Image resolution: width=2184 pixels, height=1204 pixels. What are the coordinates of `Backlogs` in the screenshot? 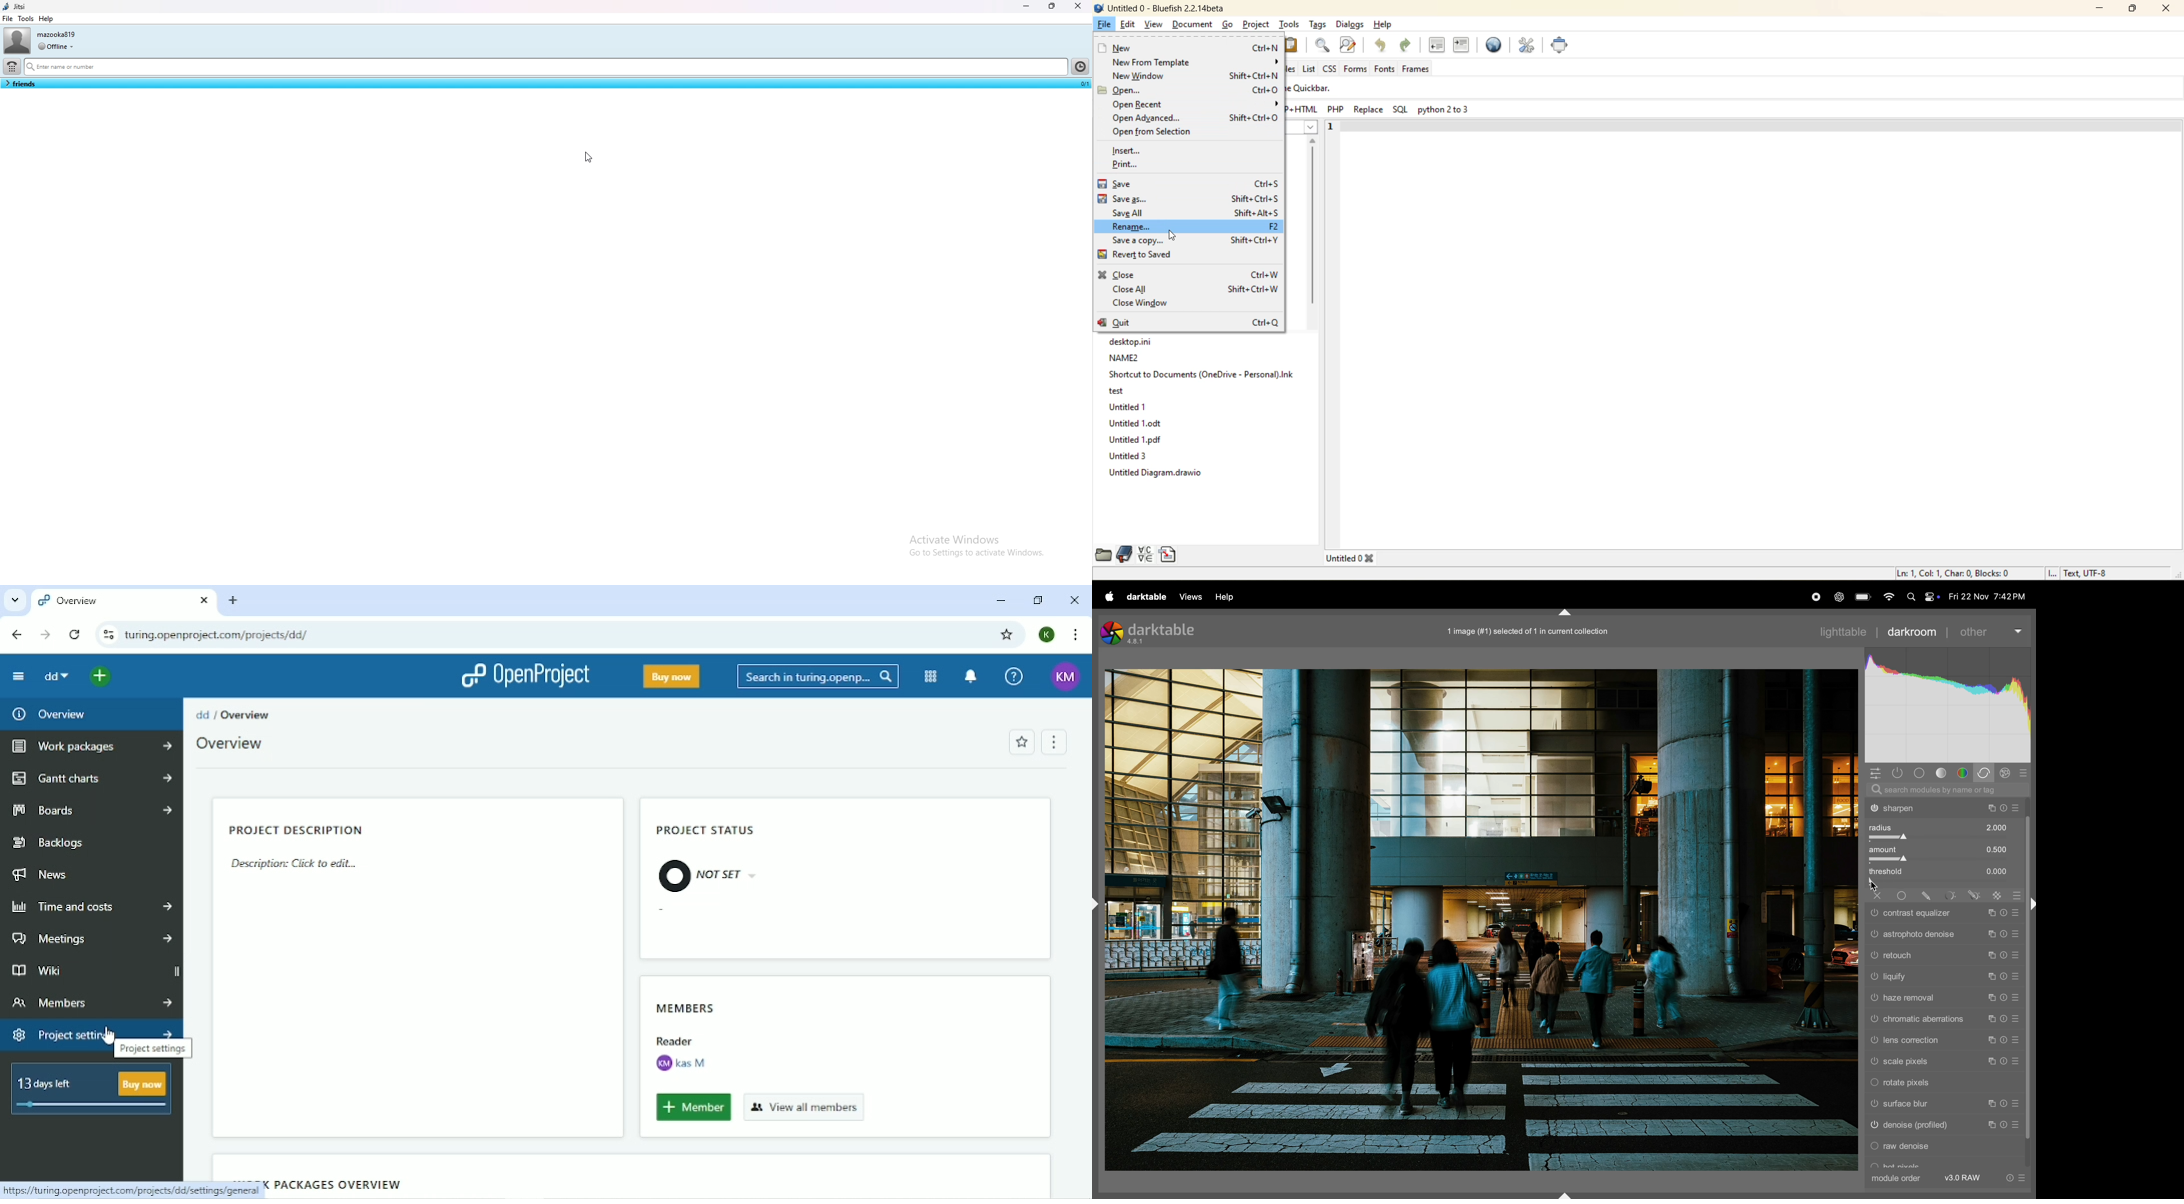 It's located at (53, 844).